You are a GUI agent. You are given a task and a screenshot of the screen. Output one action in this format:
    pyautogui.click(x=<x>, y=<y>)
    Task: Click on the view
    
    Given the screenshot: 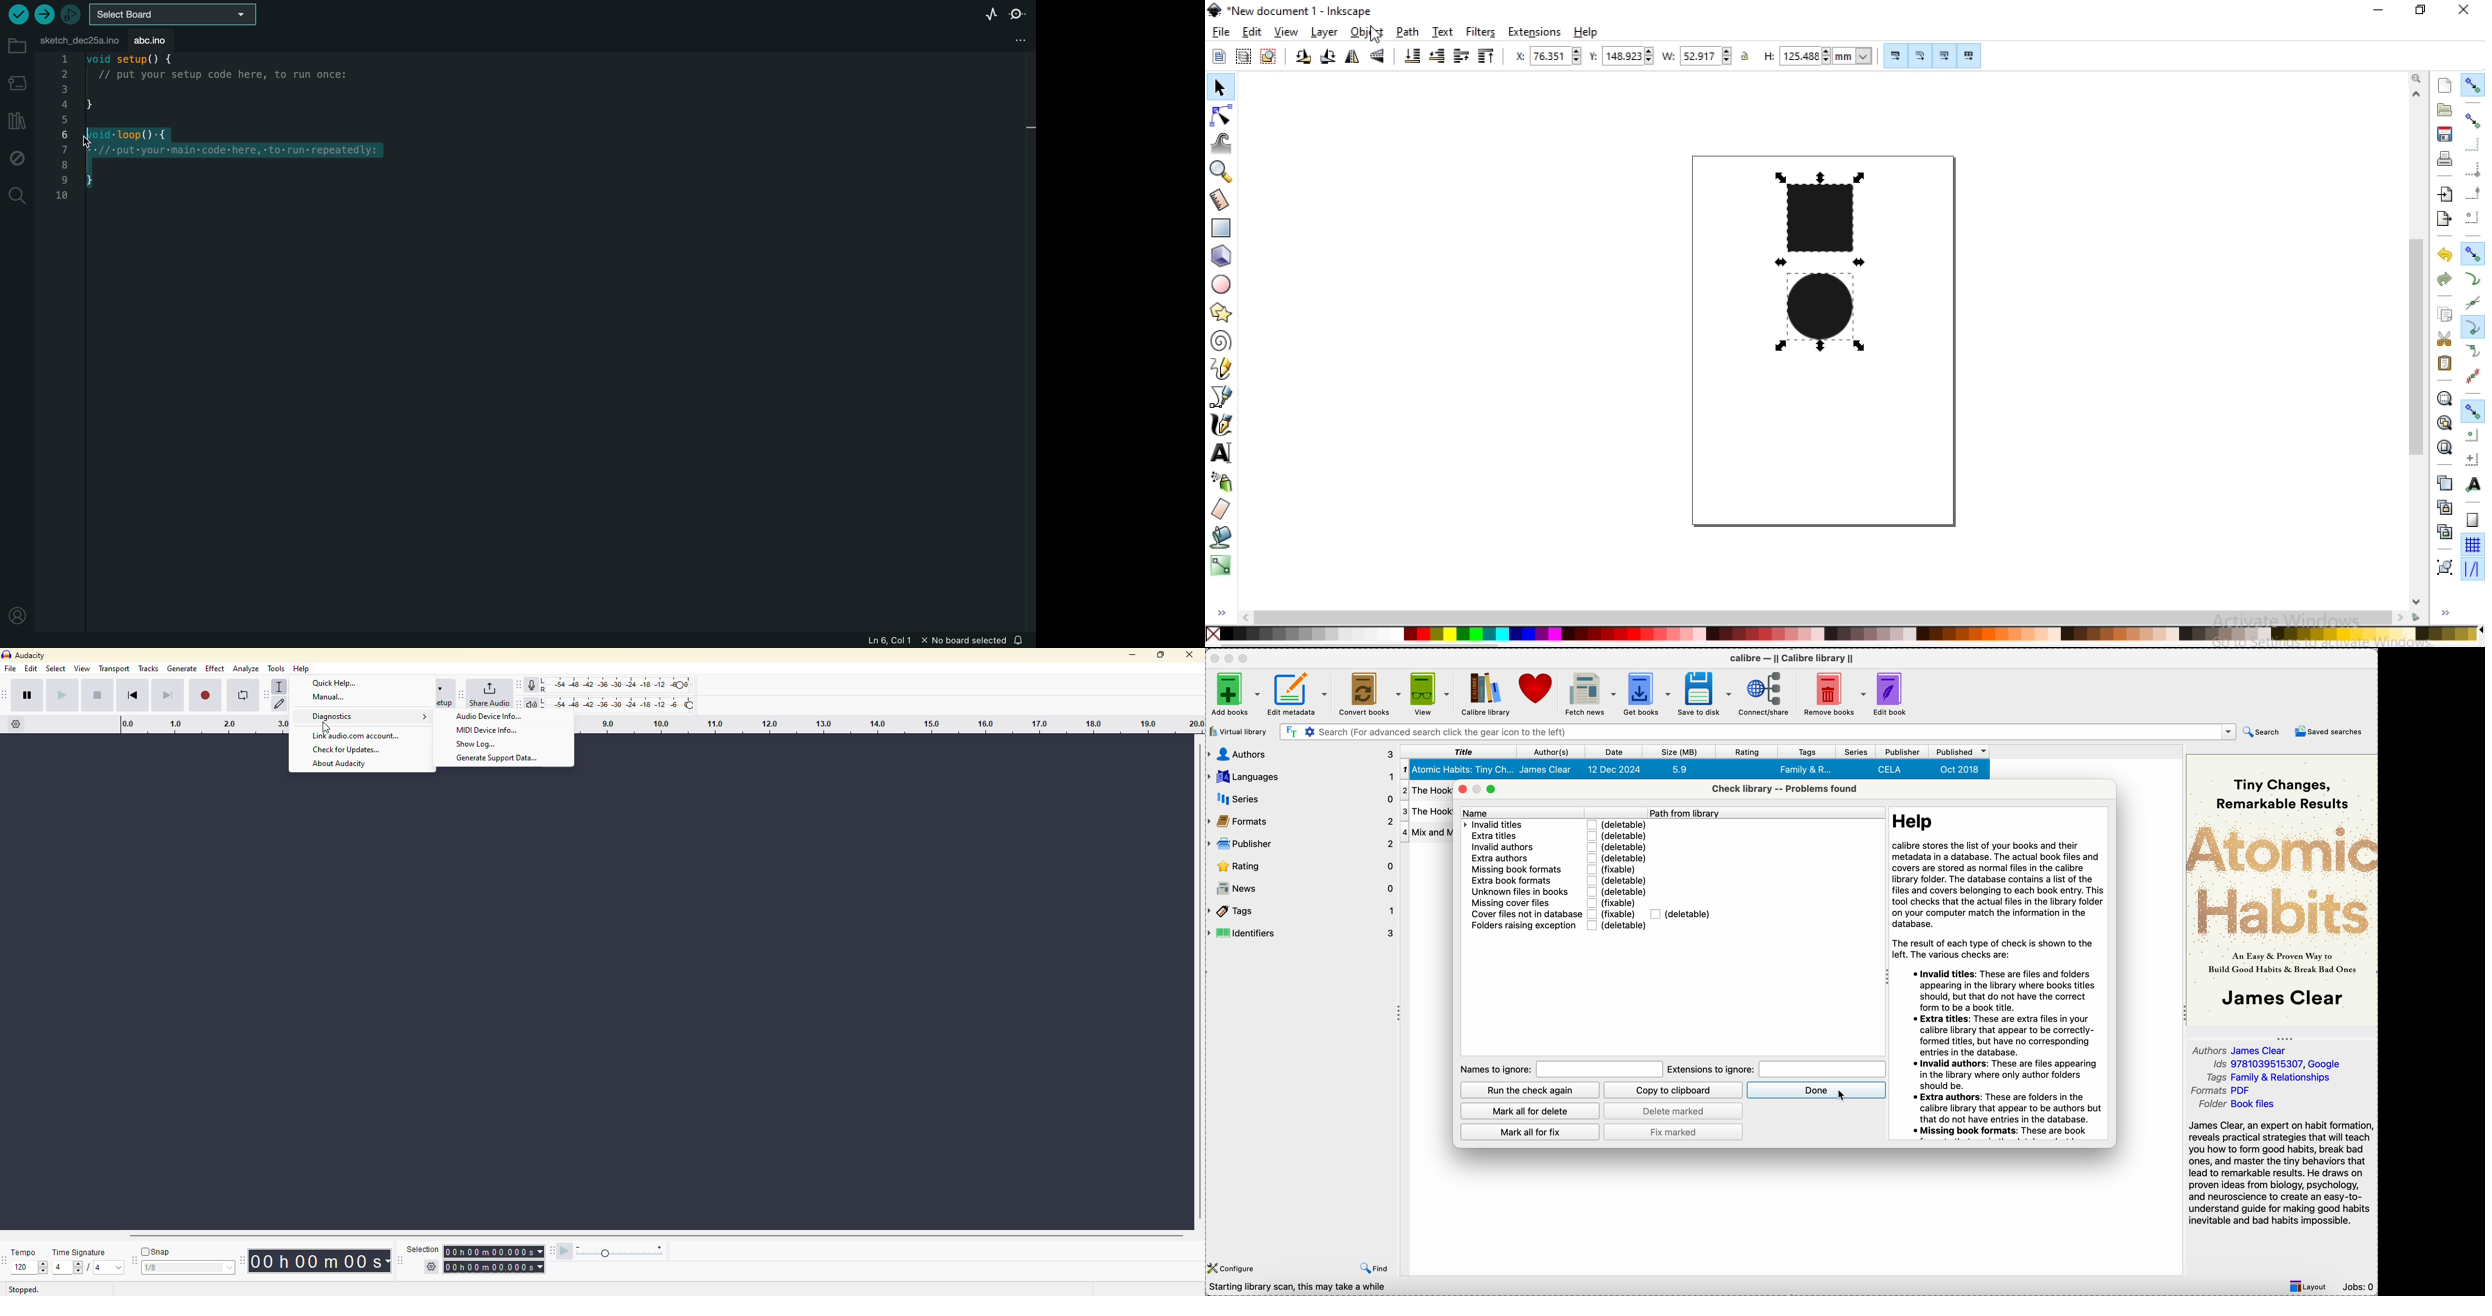 What is the action you would take?
    pyautogui.click(x=1430, y=694)
    